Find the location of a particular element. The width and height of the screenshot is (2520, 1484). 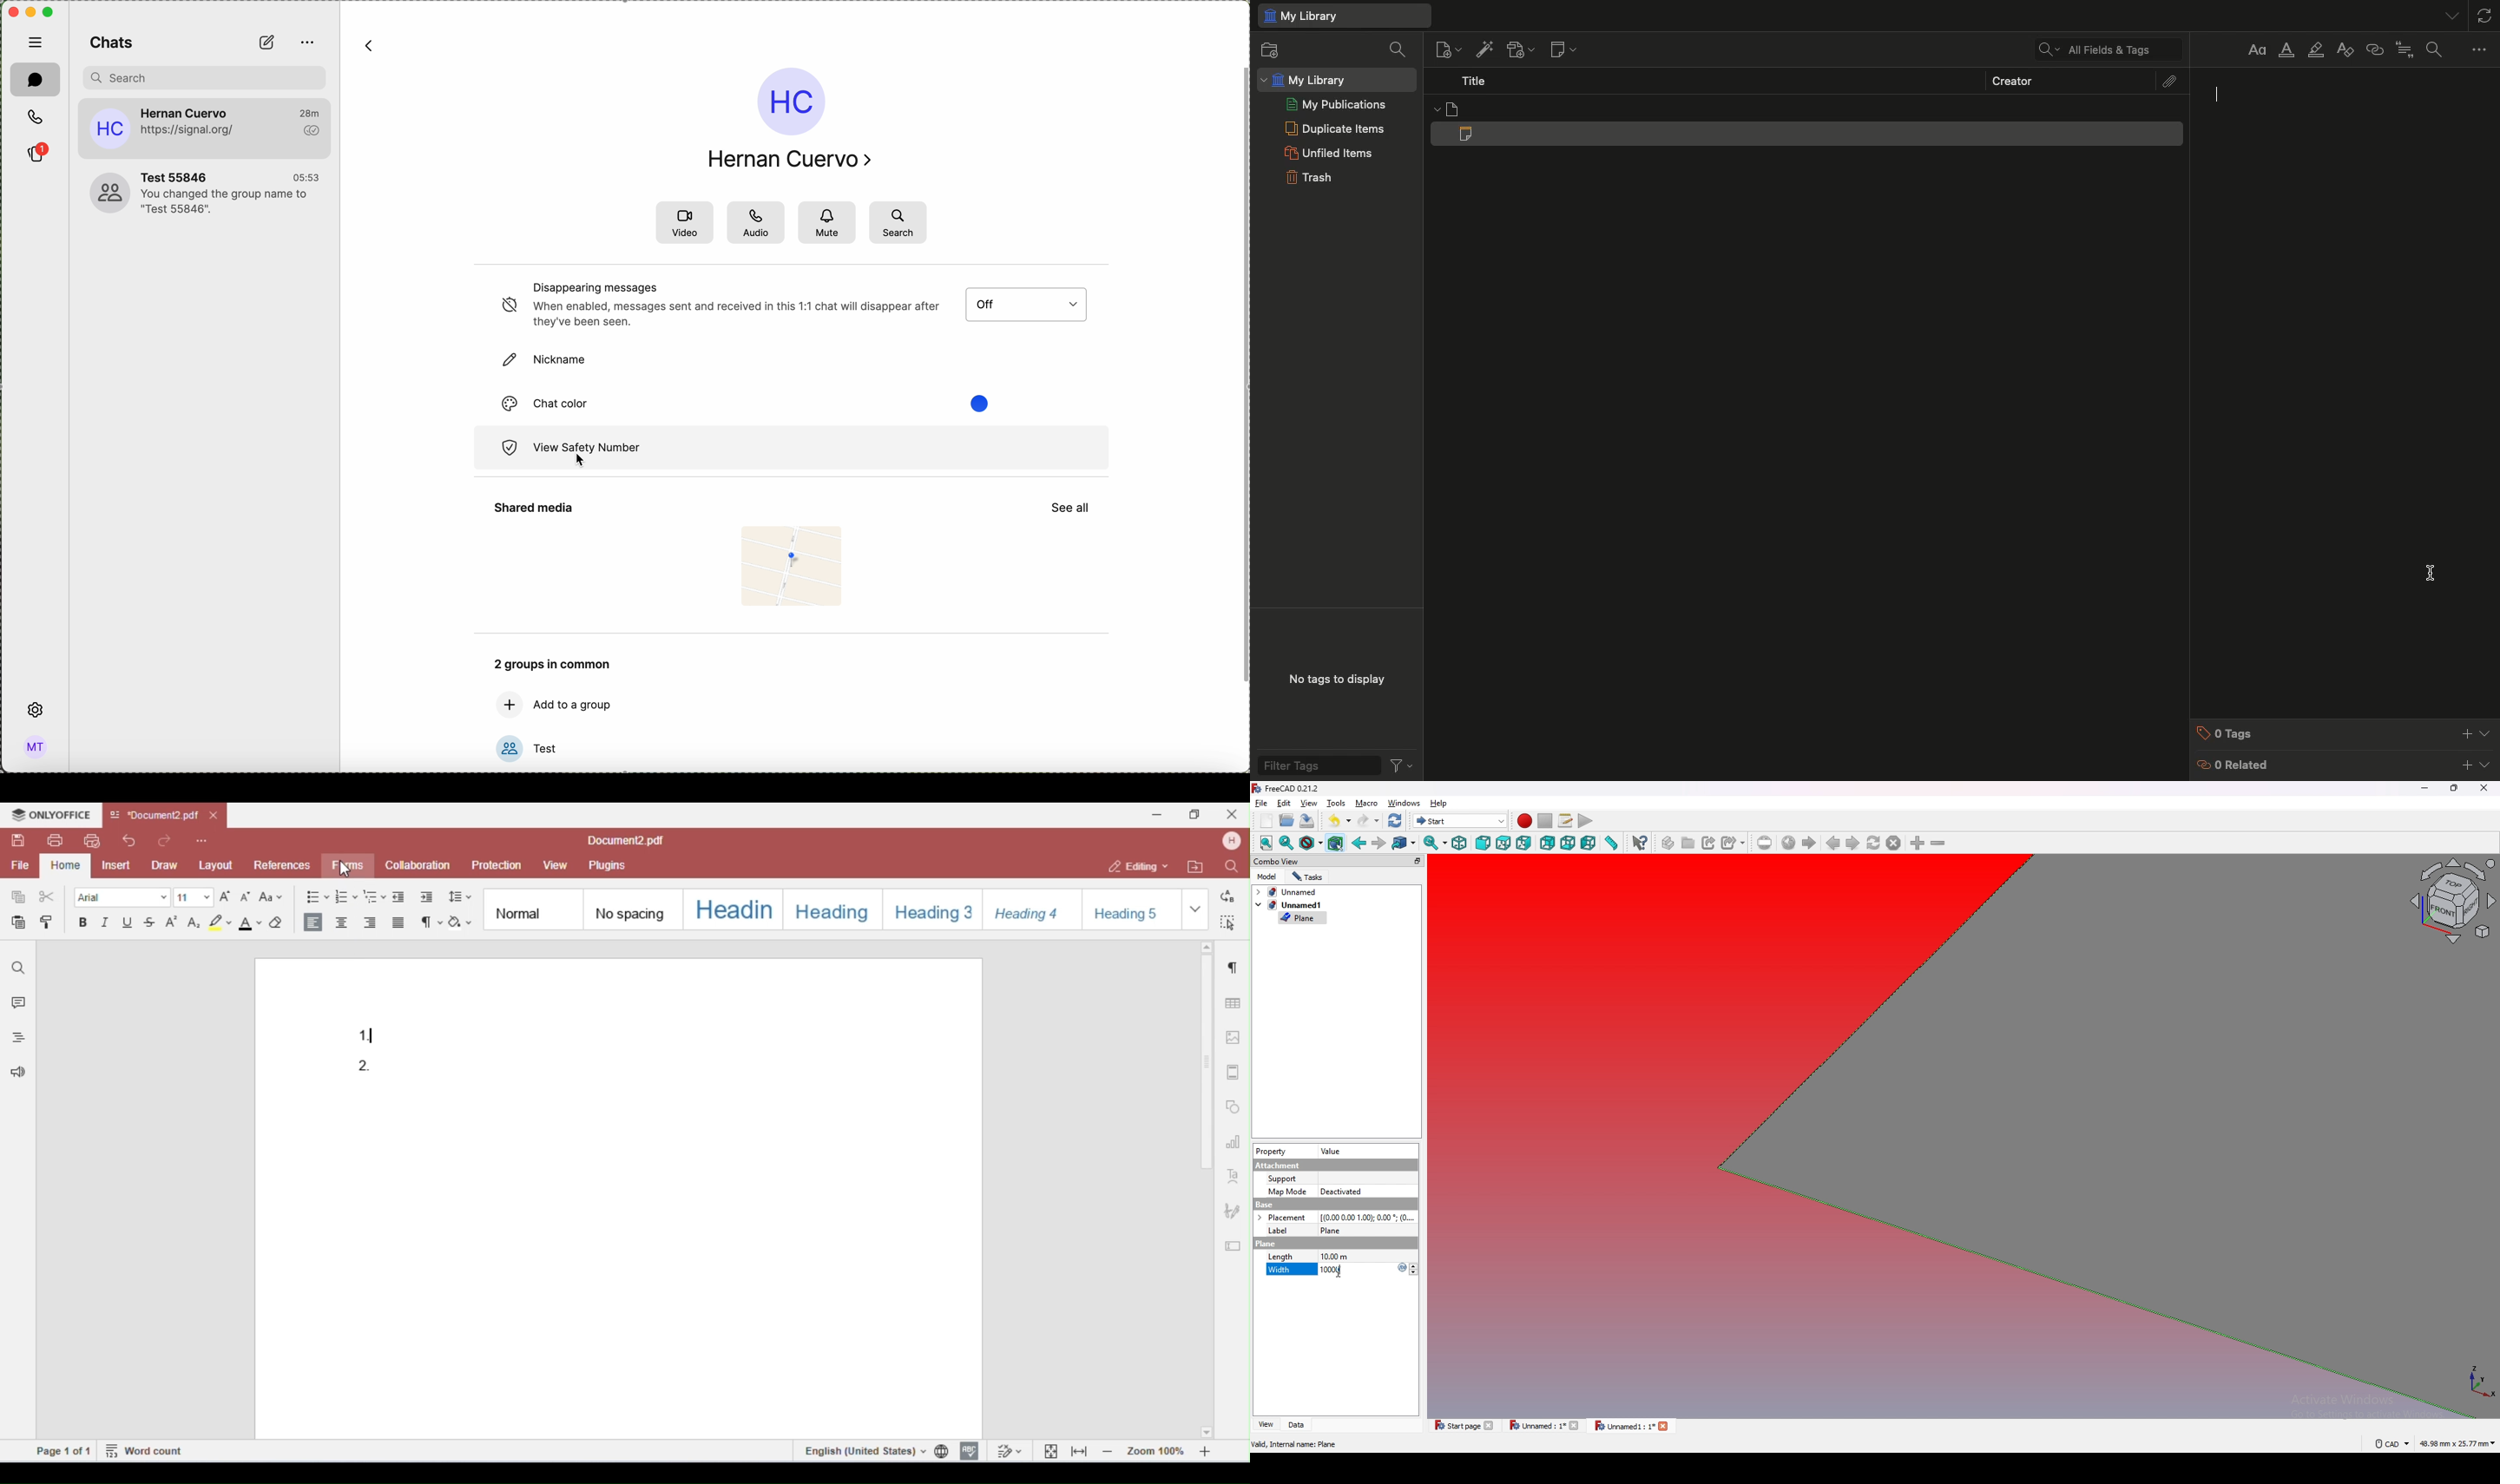

undo is located at coordinates (1340, 819).